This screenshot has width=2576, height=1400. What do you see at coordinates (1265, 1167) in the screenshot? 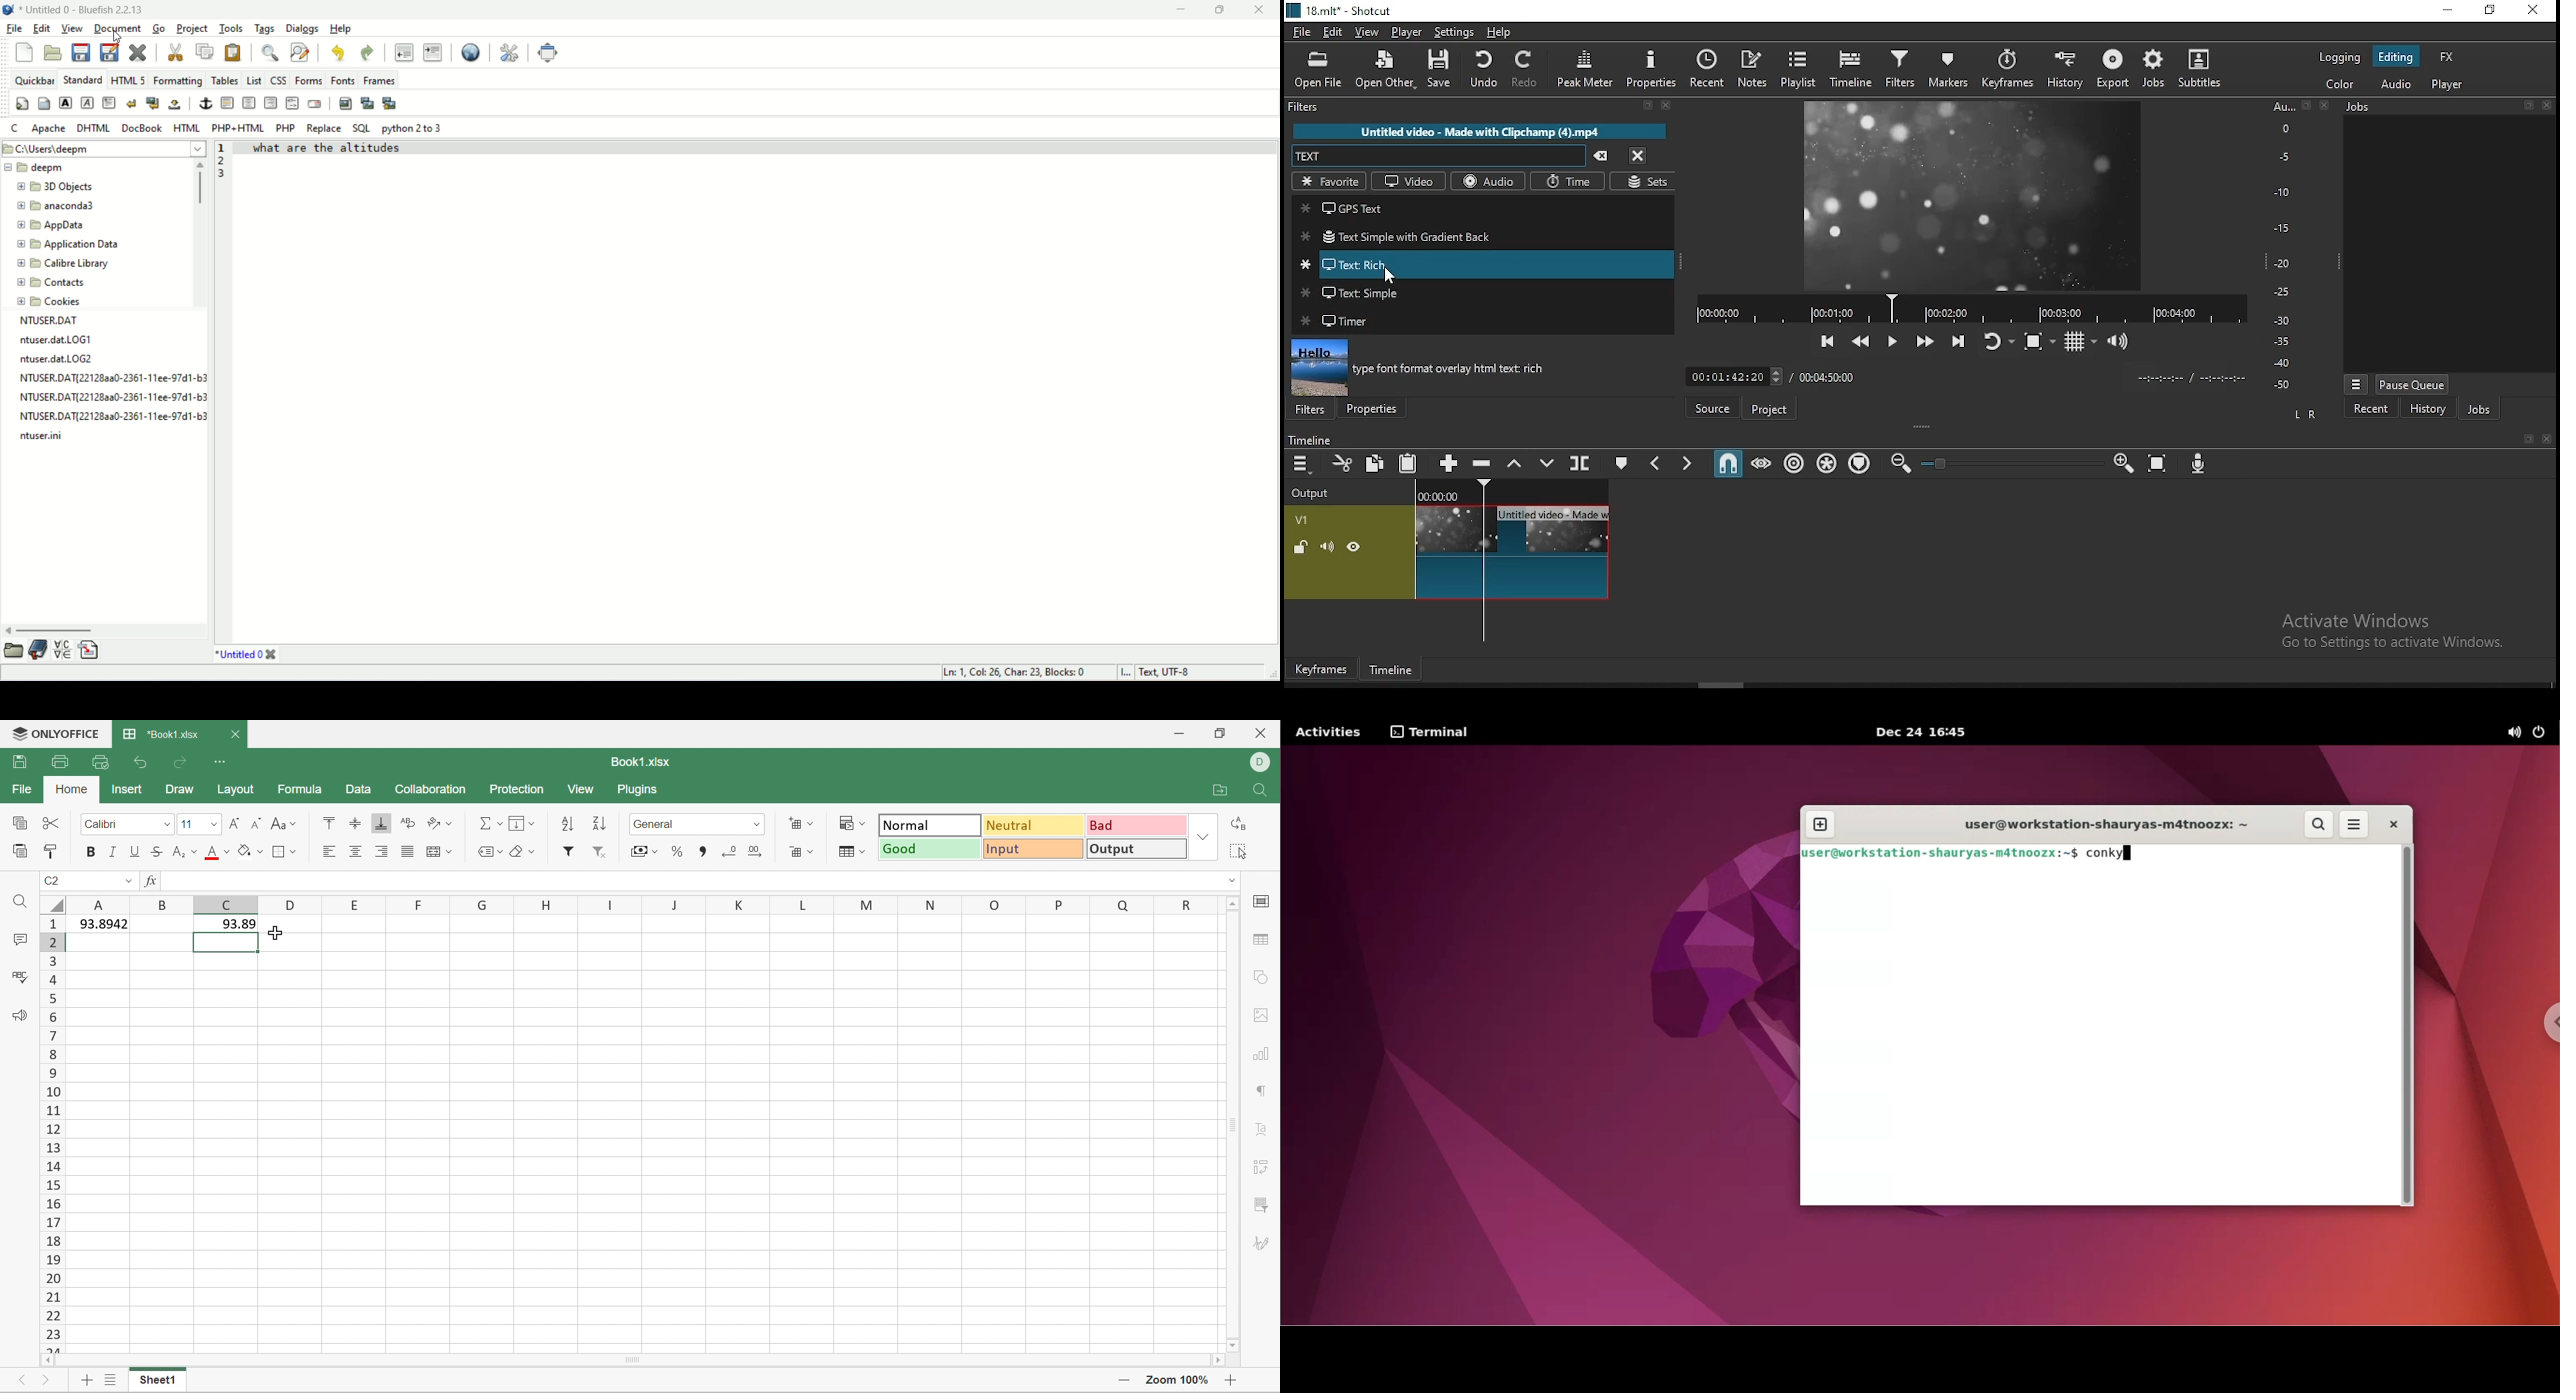
I see `Pivot Table settings` at bounding box center [1265, 1167].